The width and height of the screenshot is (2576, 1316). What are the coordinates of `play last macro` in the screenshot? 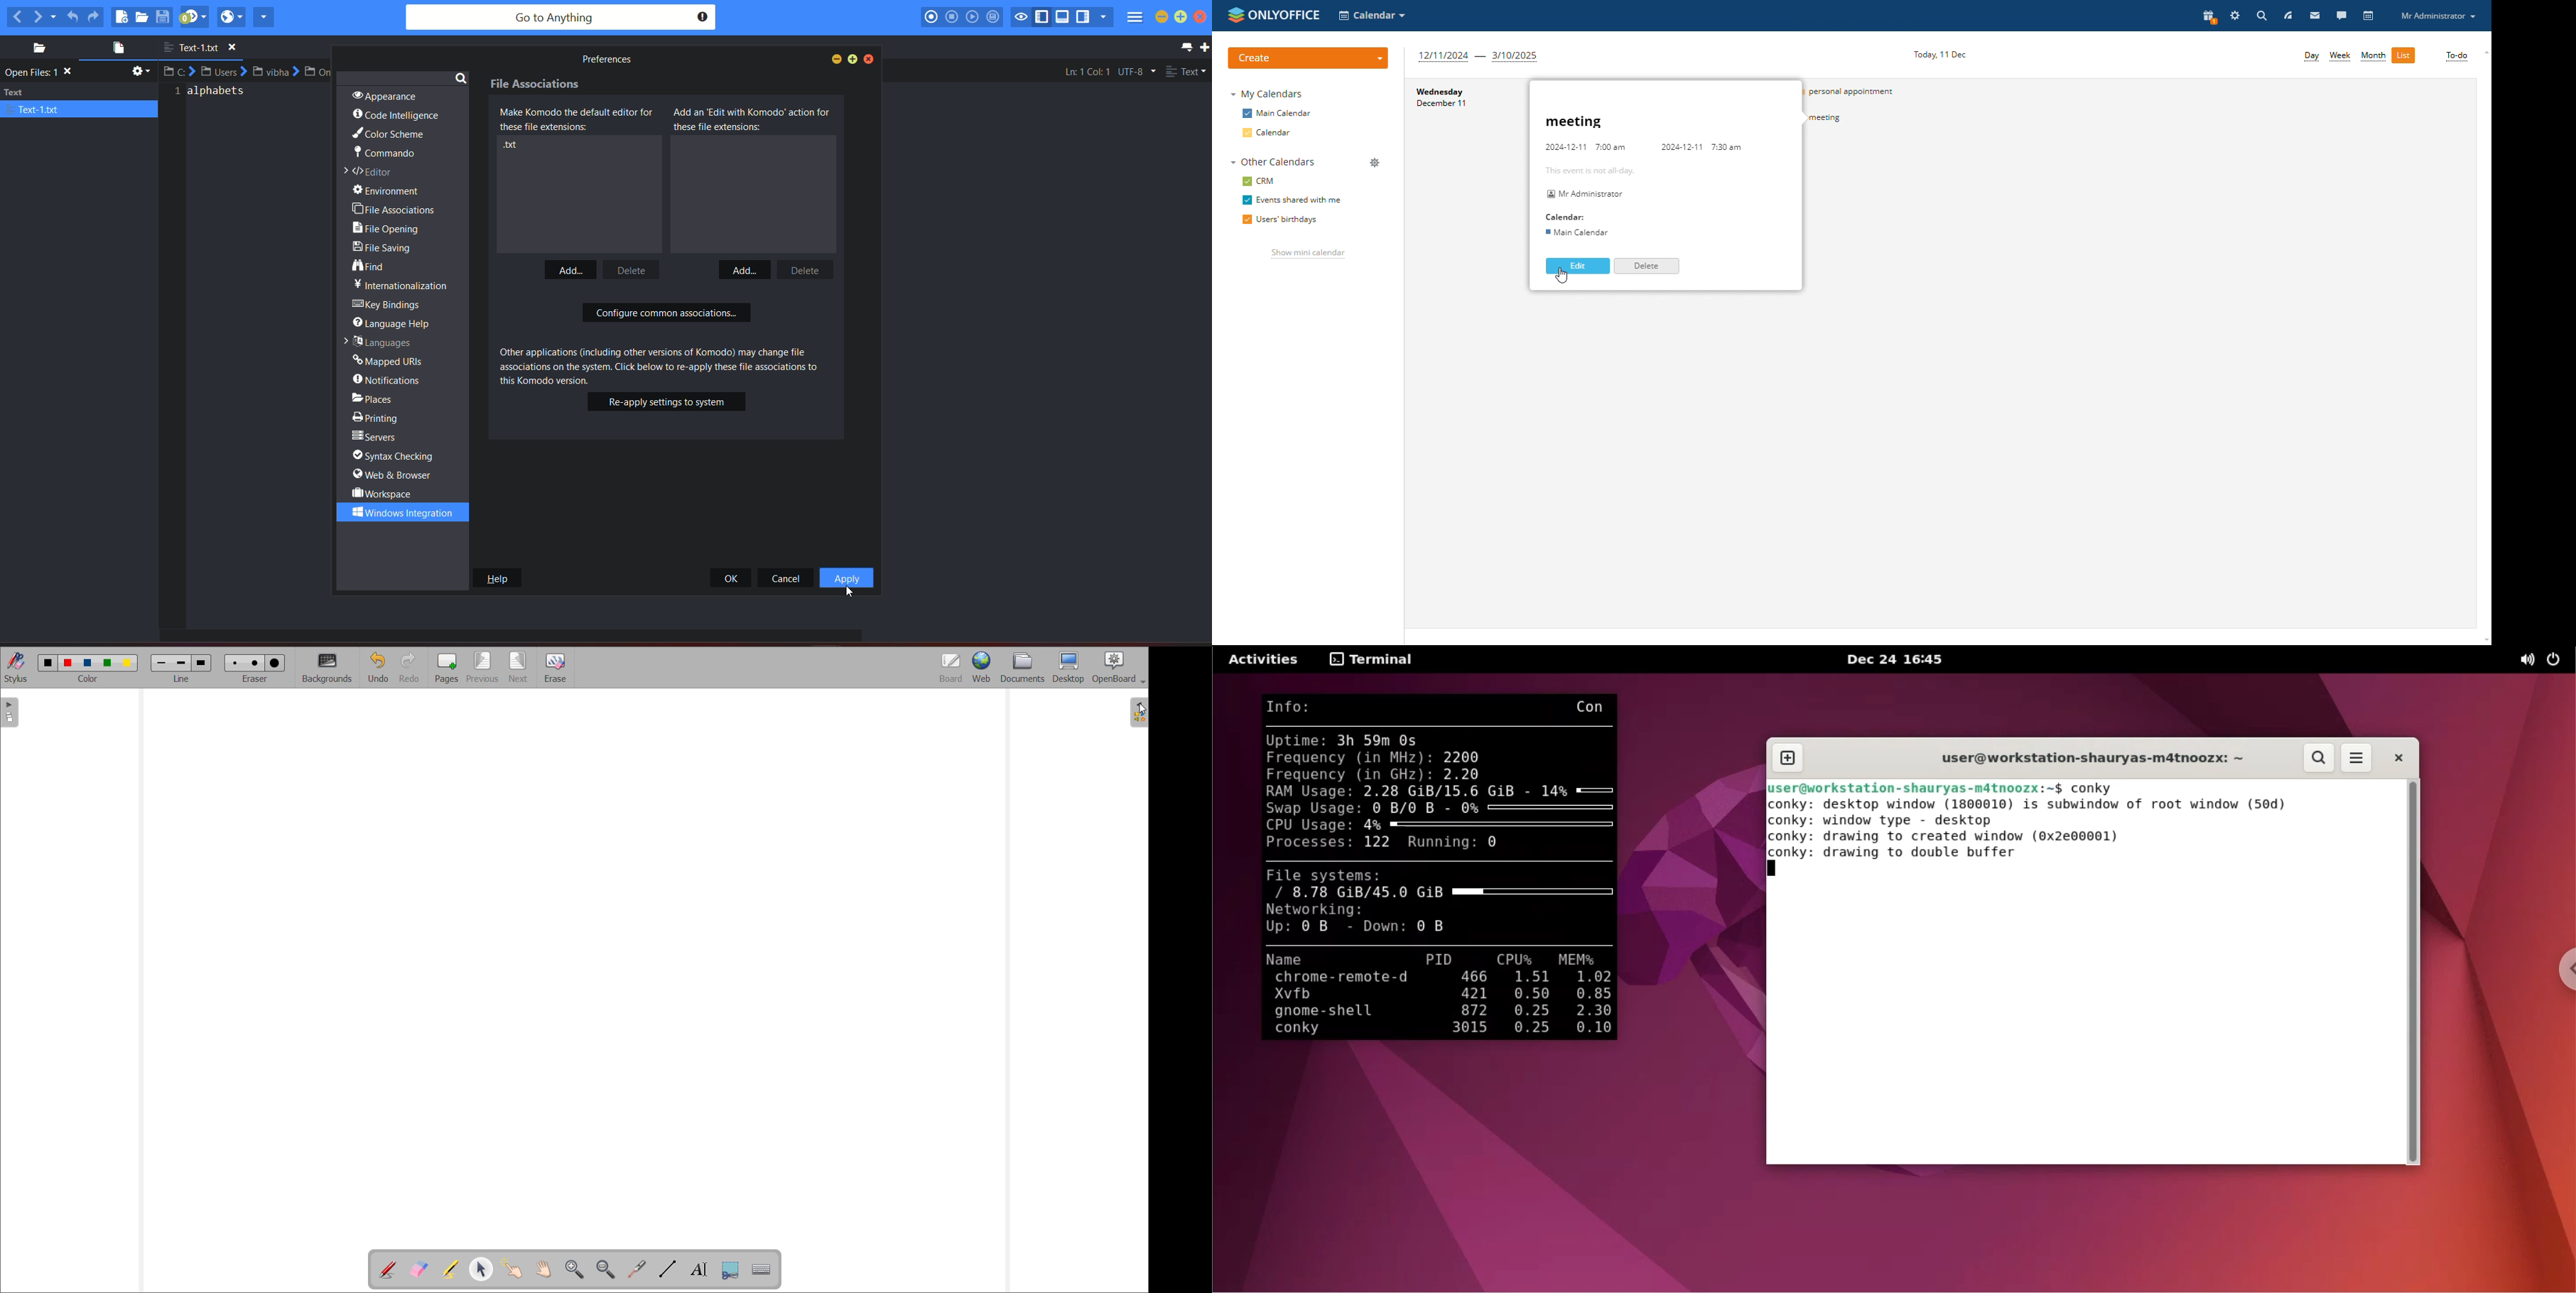 It's located at (973, 17).